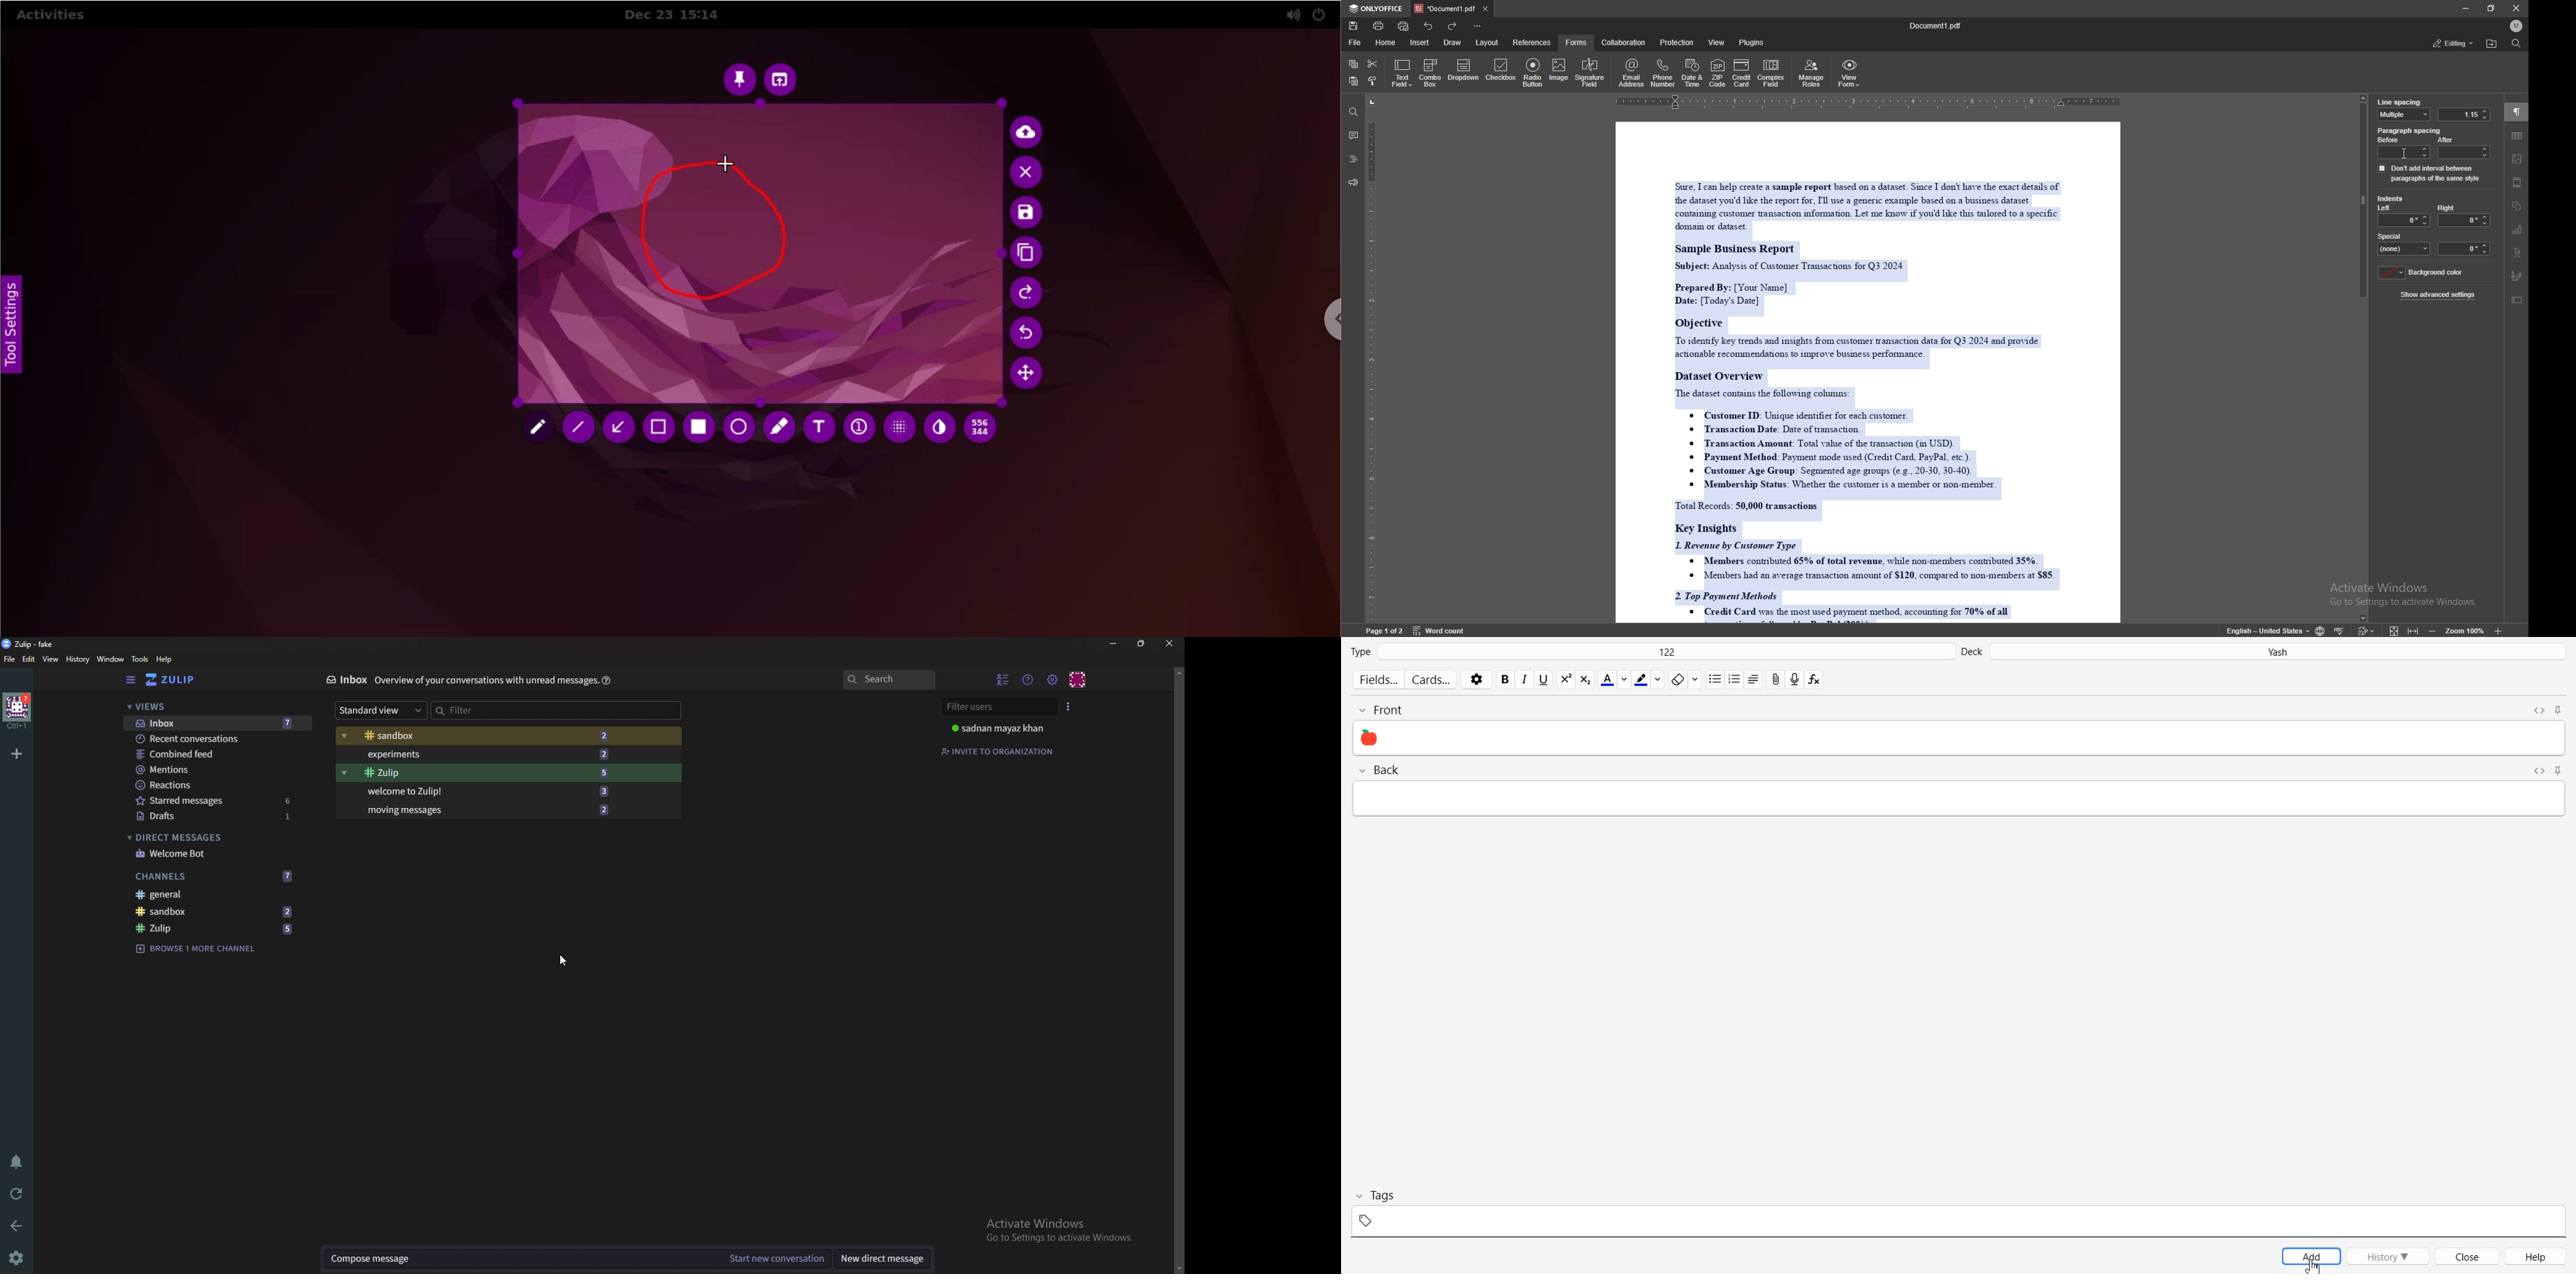 This screenshot has height=1288, width=2576. Describe the element at coordinates (1717, 72) in the screenshot. I see `zip code` at that location.